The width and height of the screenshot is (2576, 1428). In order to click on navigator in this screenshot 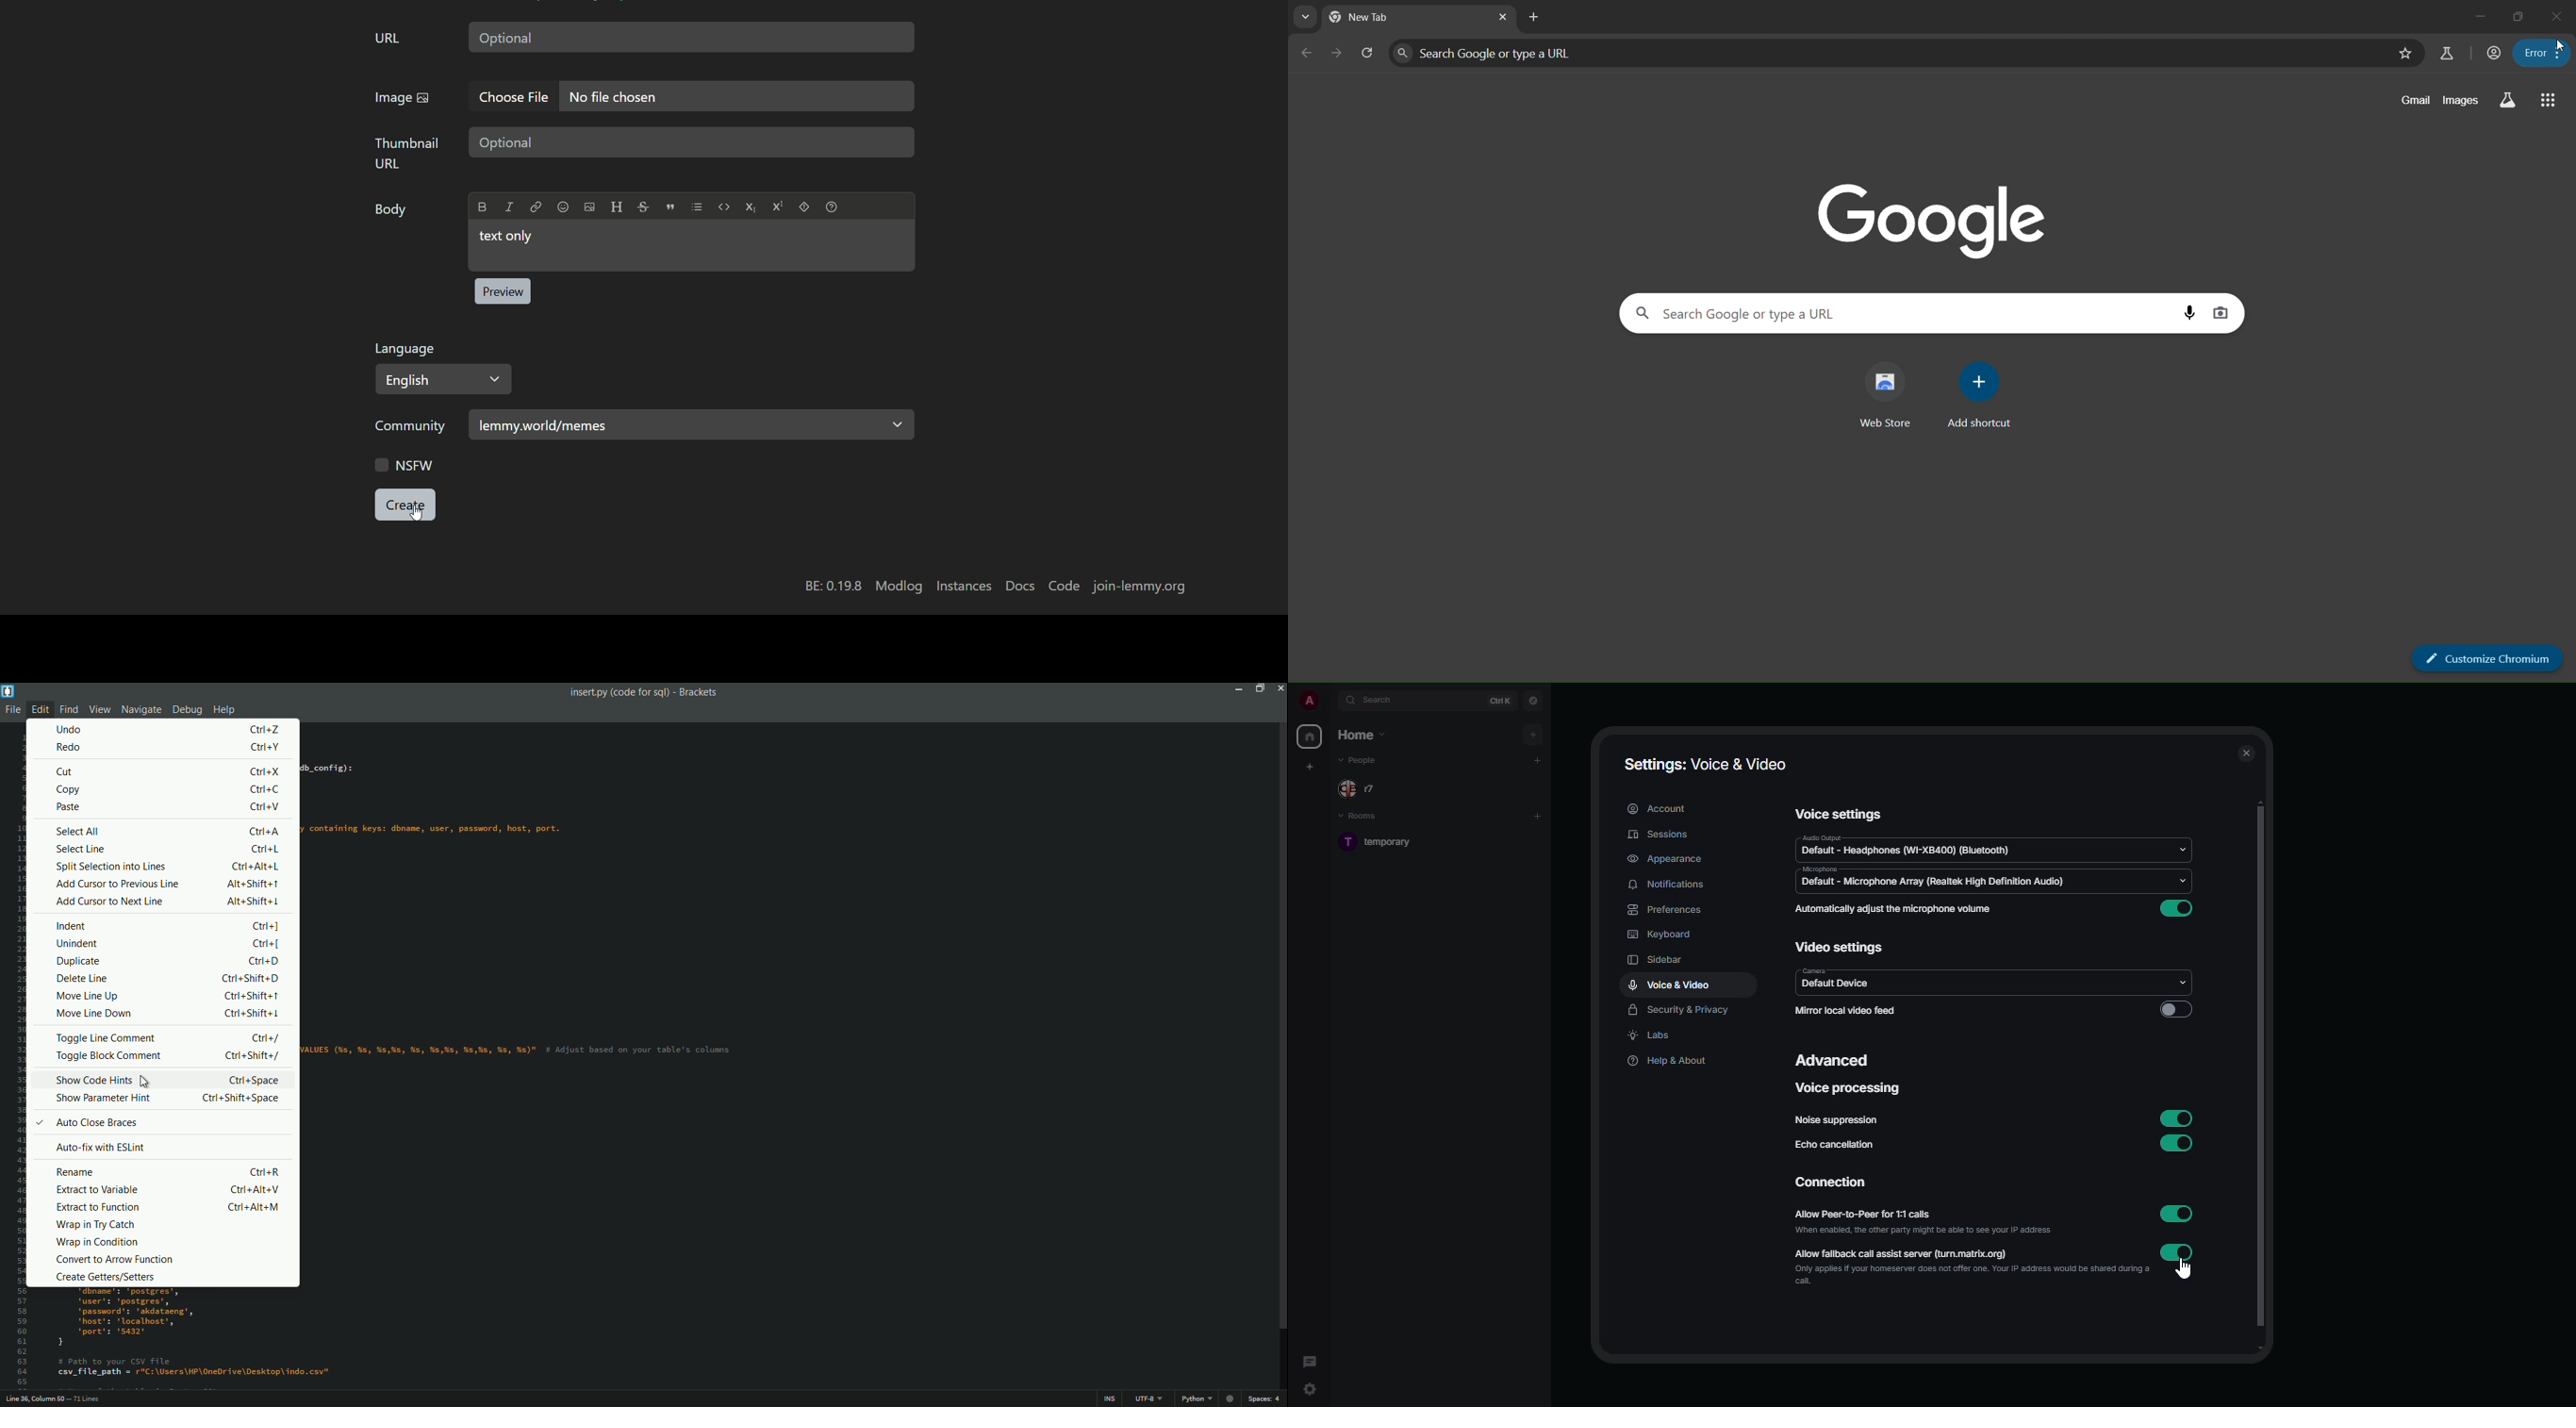, I will do `click(1531, 701)`.